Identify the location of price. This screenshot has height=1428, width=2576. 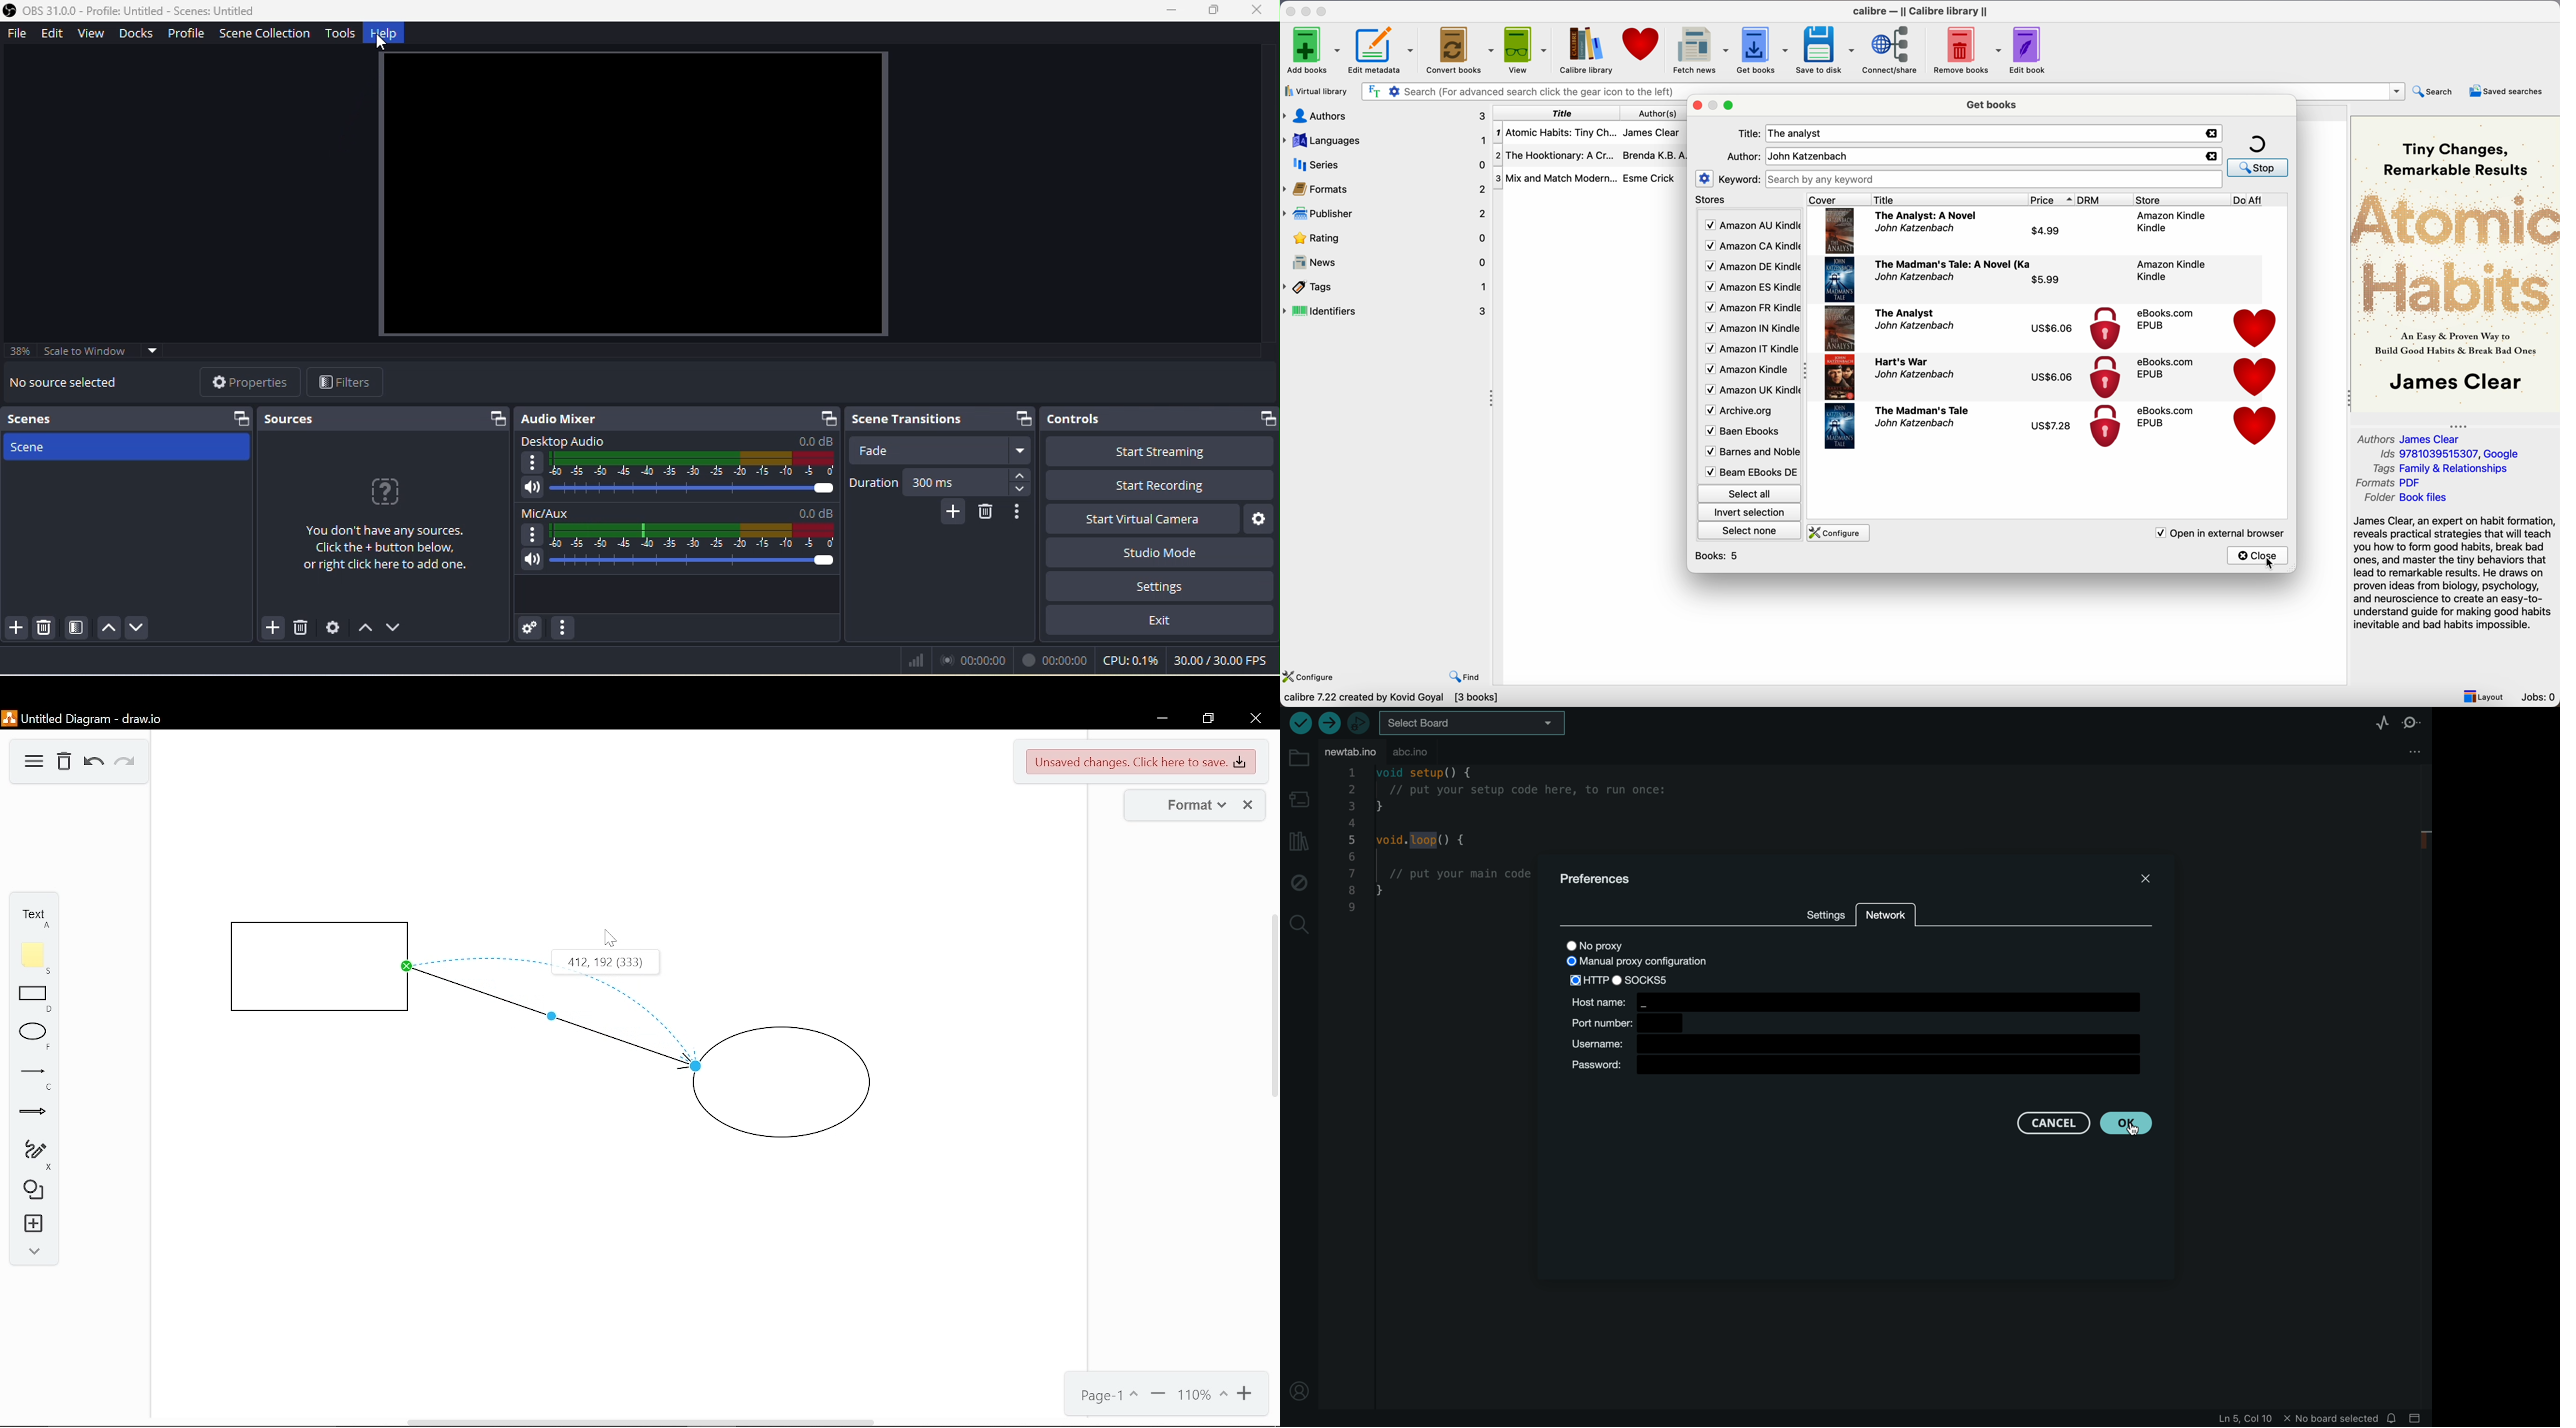
(2053, 200).